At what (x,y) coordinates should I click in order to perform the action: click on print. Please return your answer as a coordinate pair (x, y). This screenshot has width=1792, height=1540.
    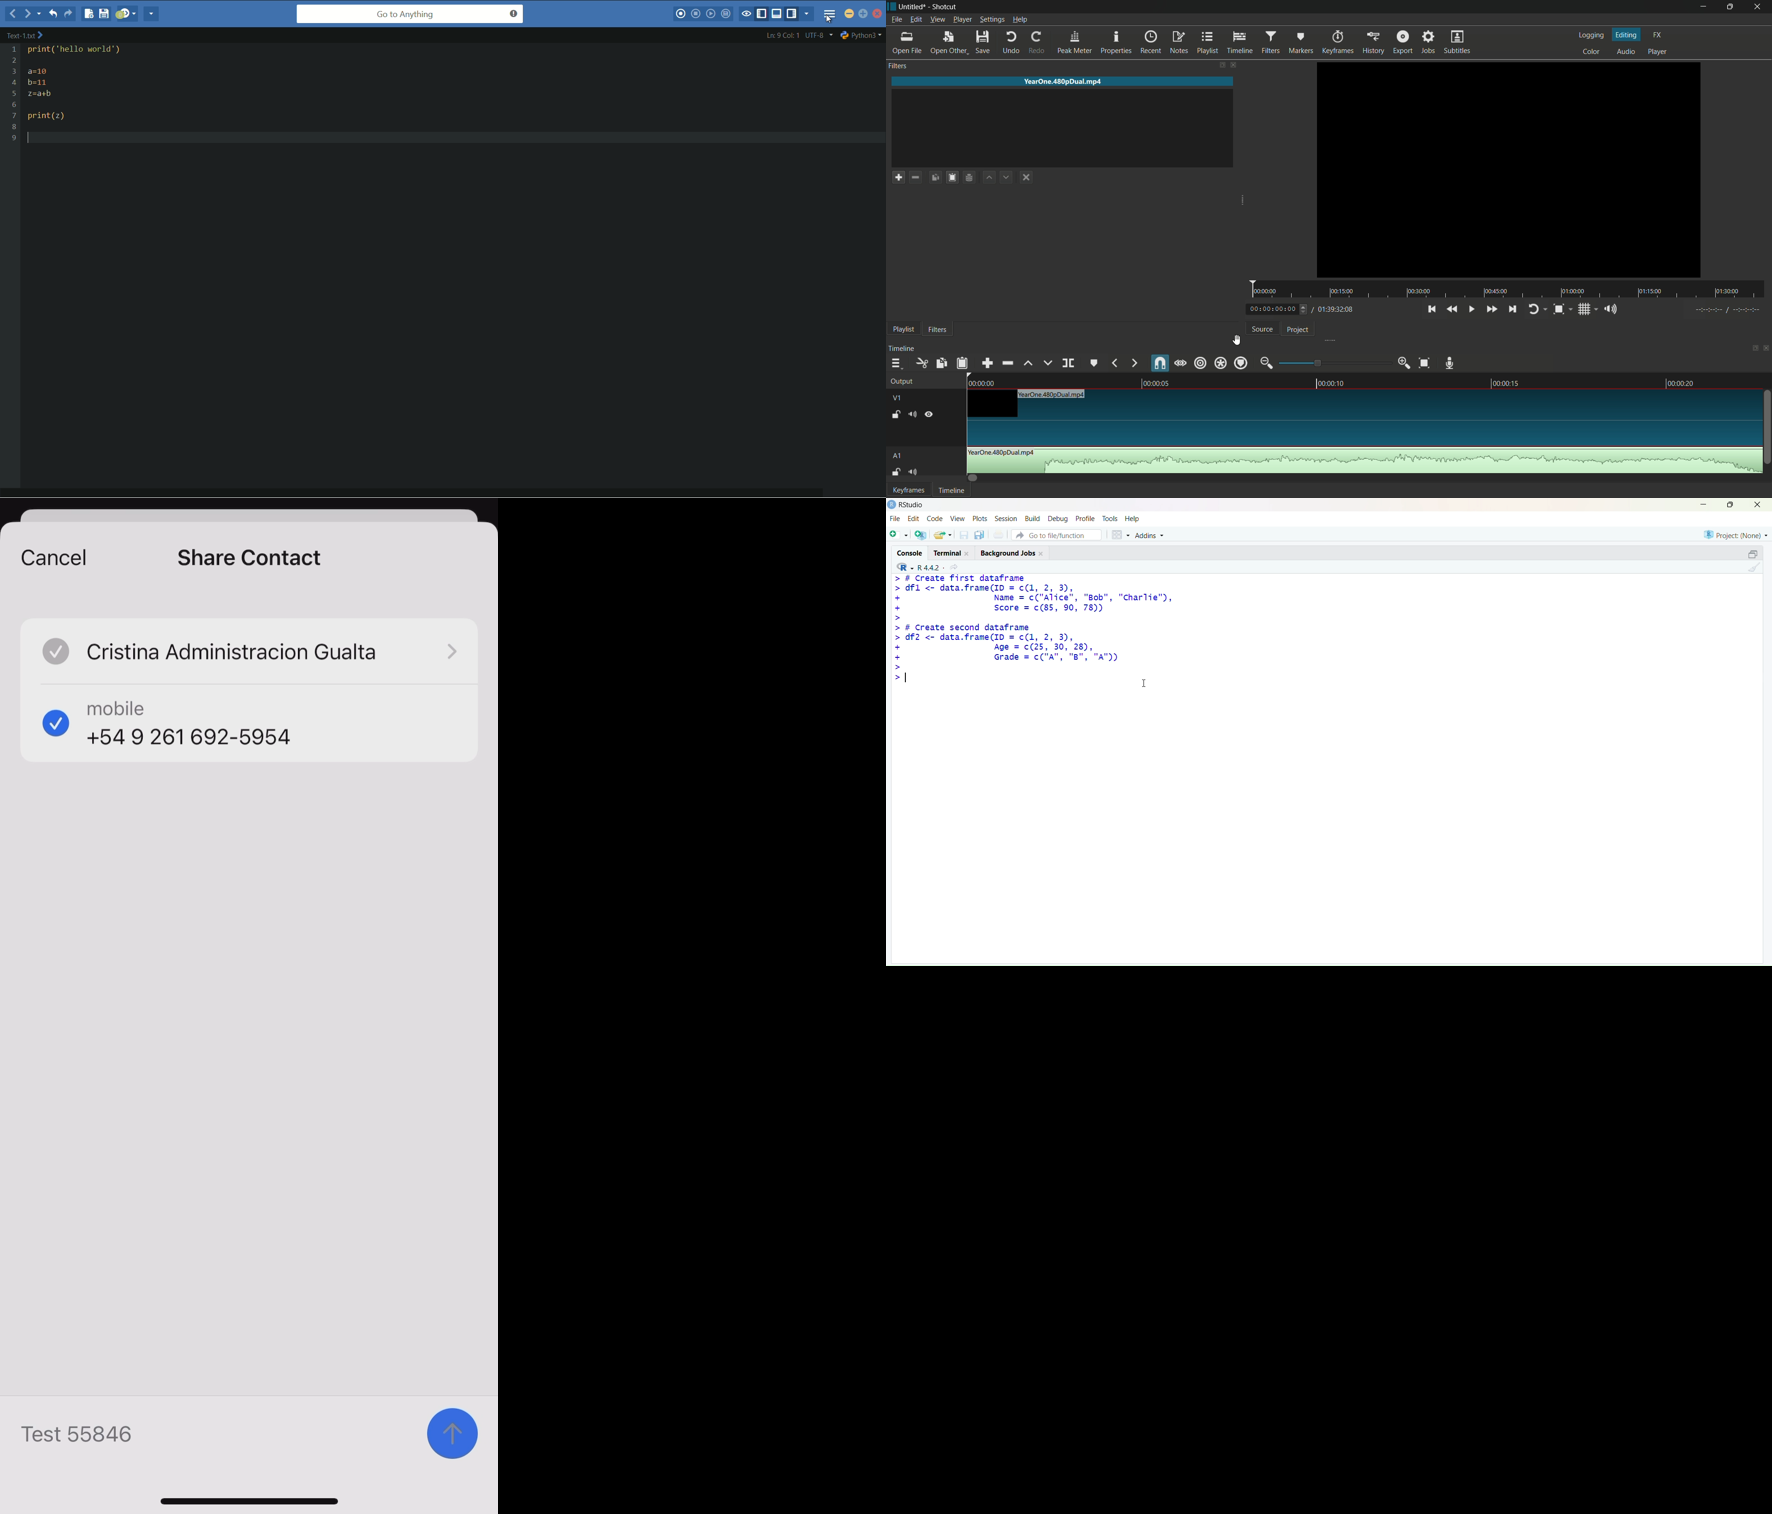
    Looking at the image, I should click on (998, 535).